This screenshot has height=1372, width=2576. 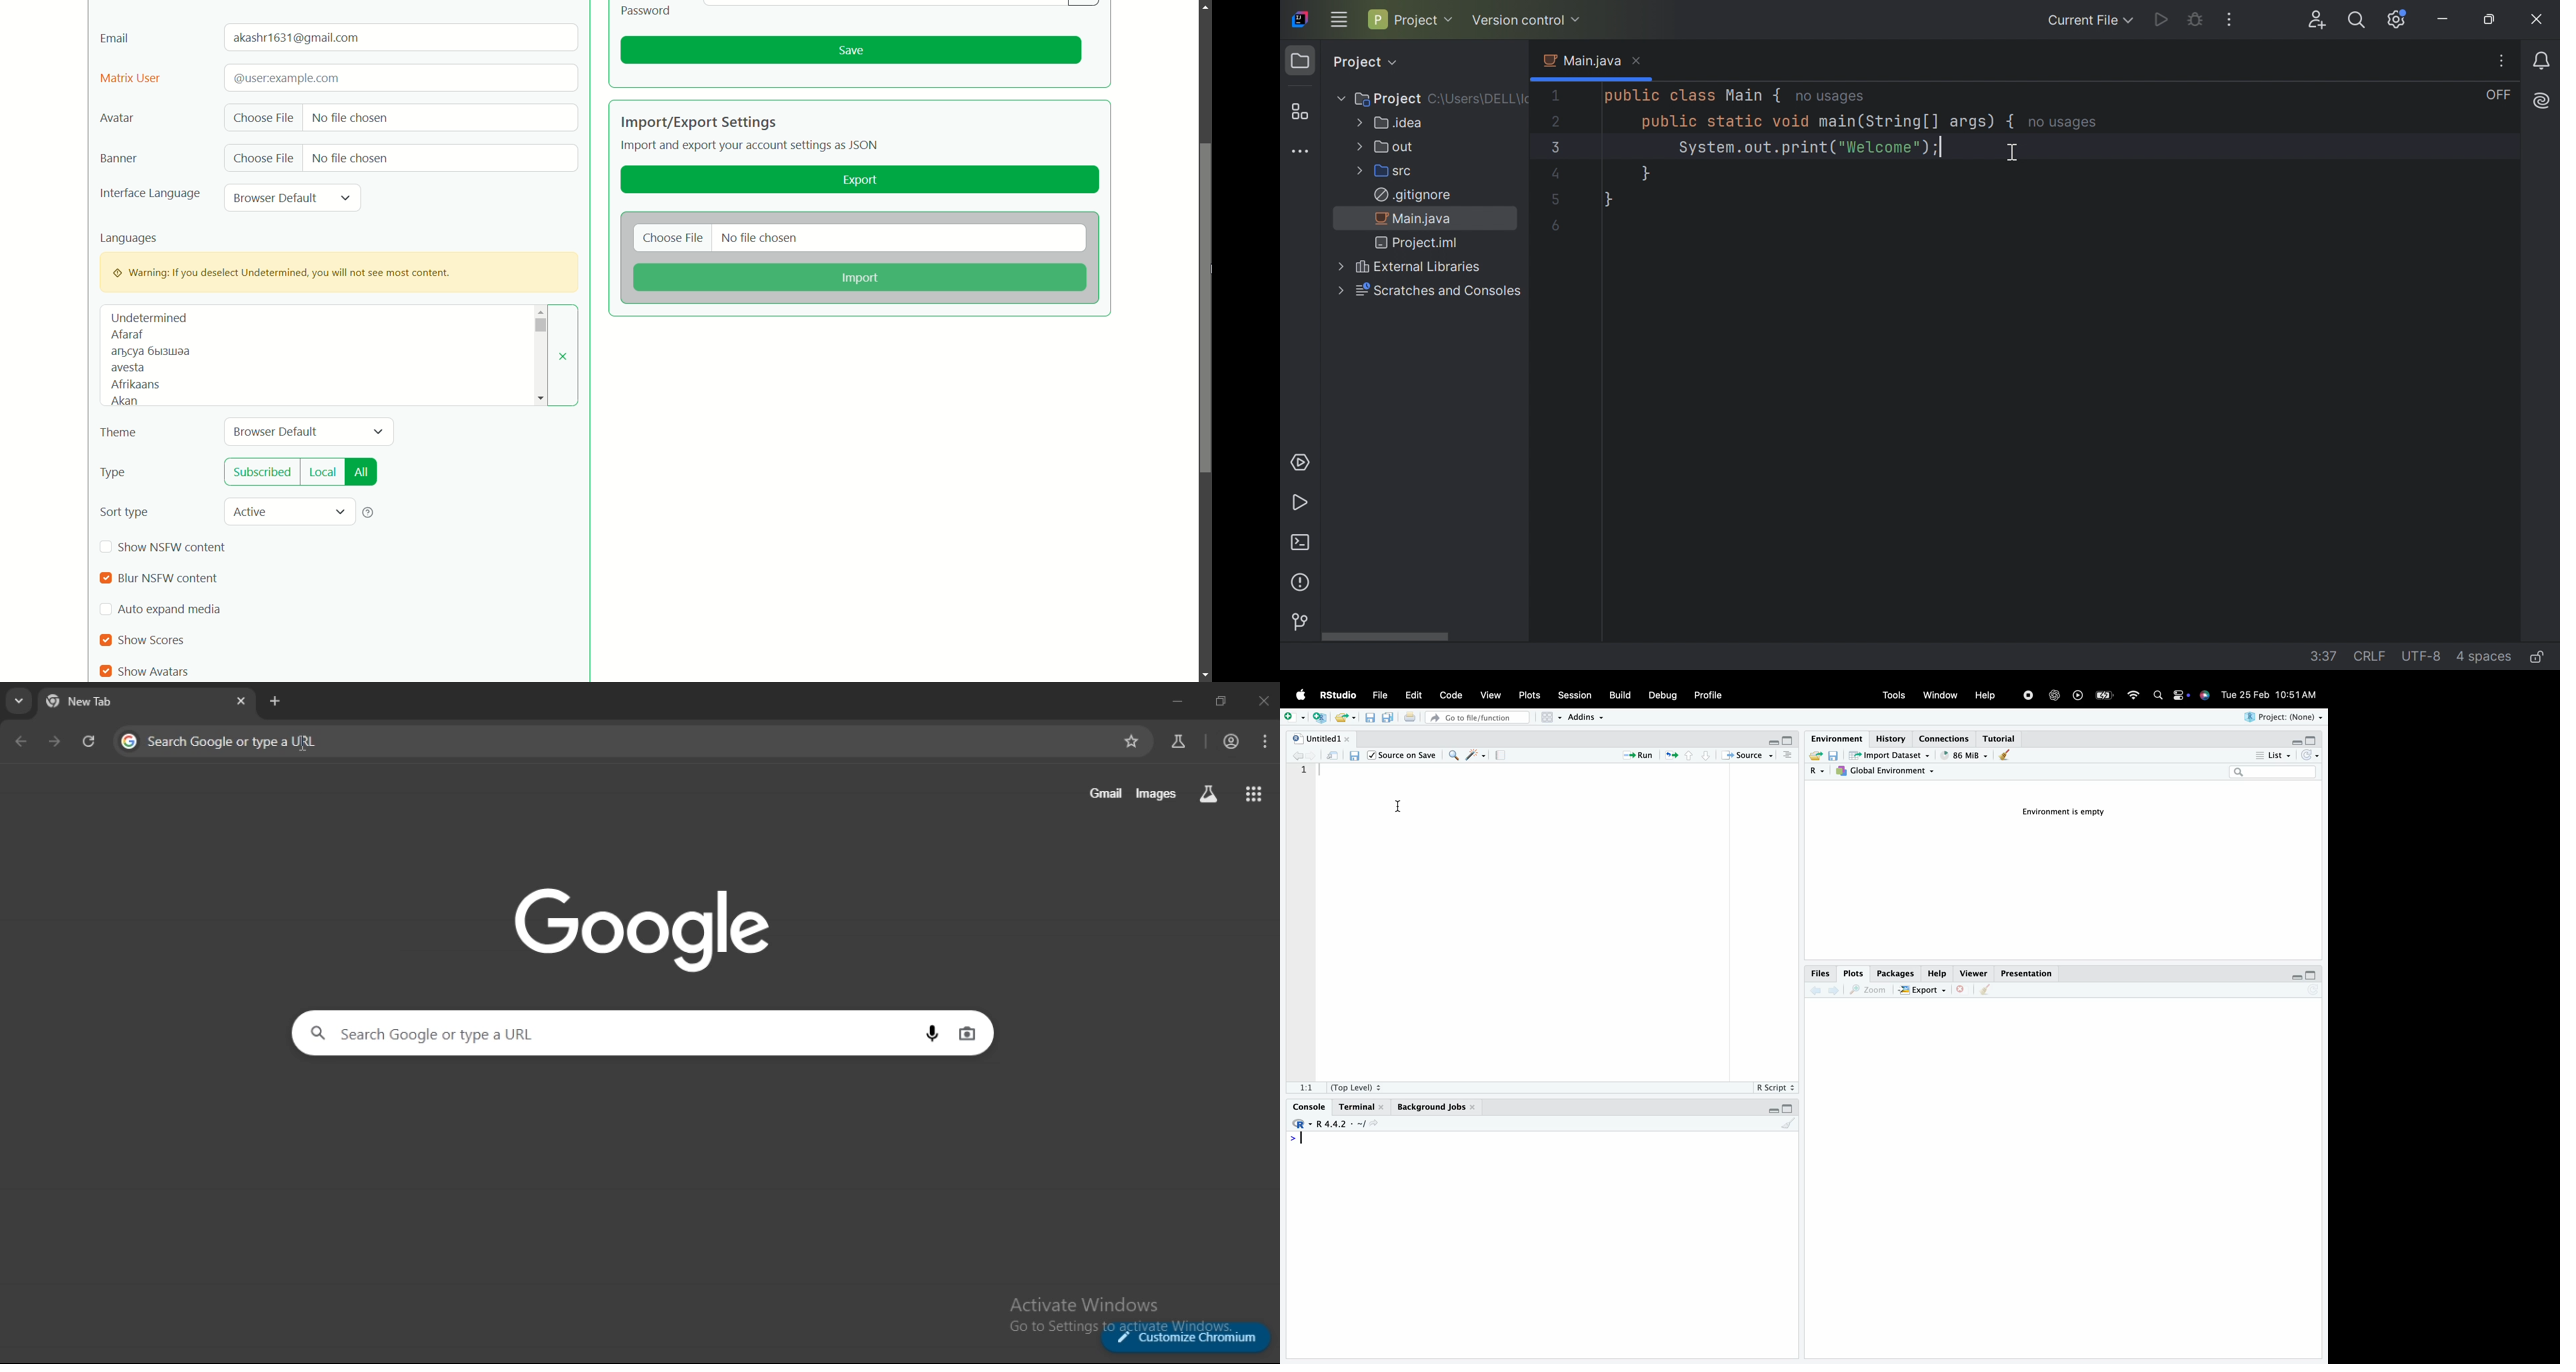 I want to click on close, so click(x=1963, y=996).